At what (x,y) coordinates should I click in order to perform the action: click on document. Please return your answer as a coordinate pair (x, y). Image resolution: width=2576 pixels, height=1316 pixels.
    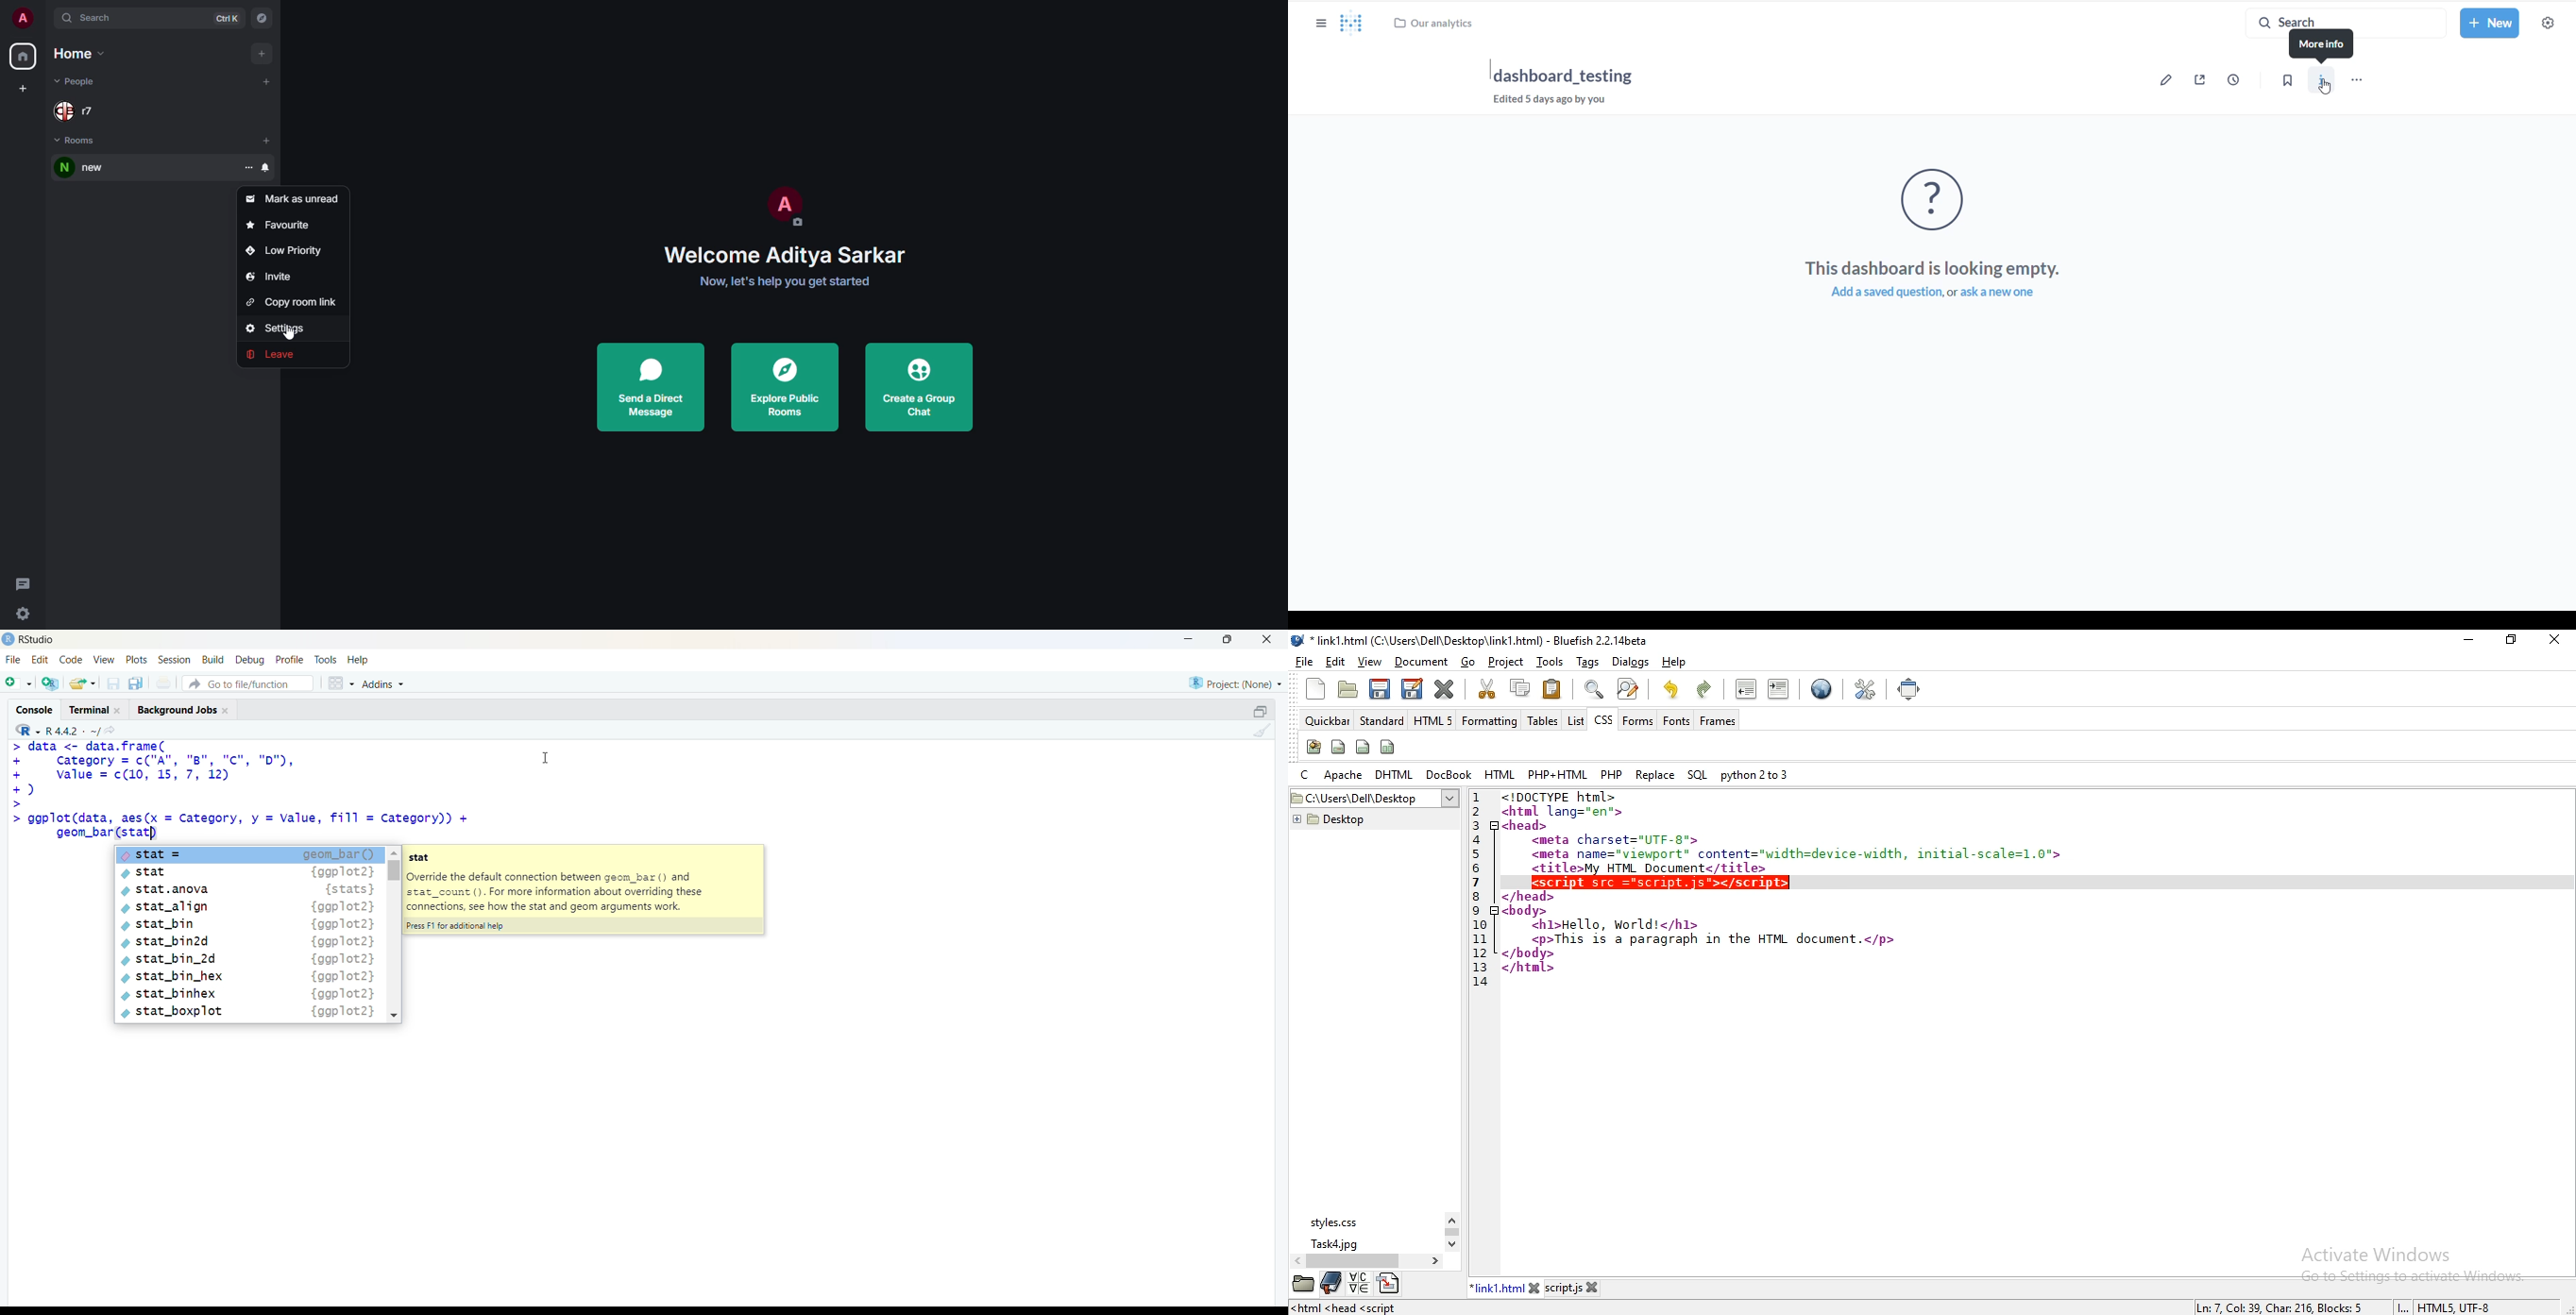
    Looking at the image, I should click on (1421, 660).